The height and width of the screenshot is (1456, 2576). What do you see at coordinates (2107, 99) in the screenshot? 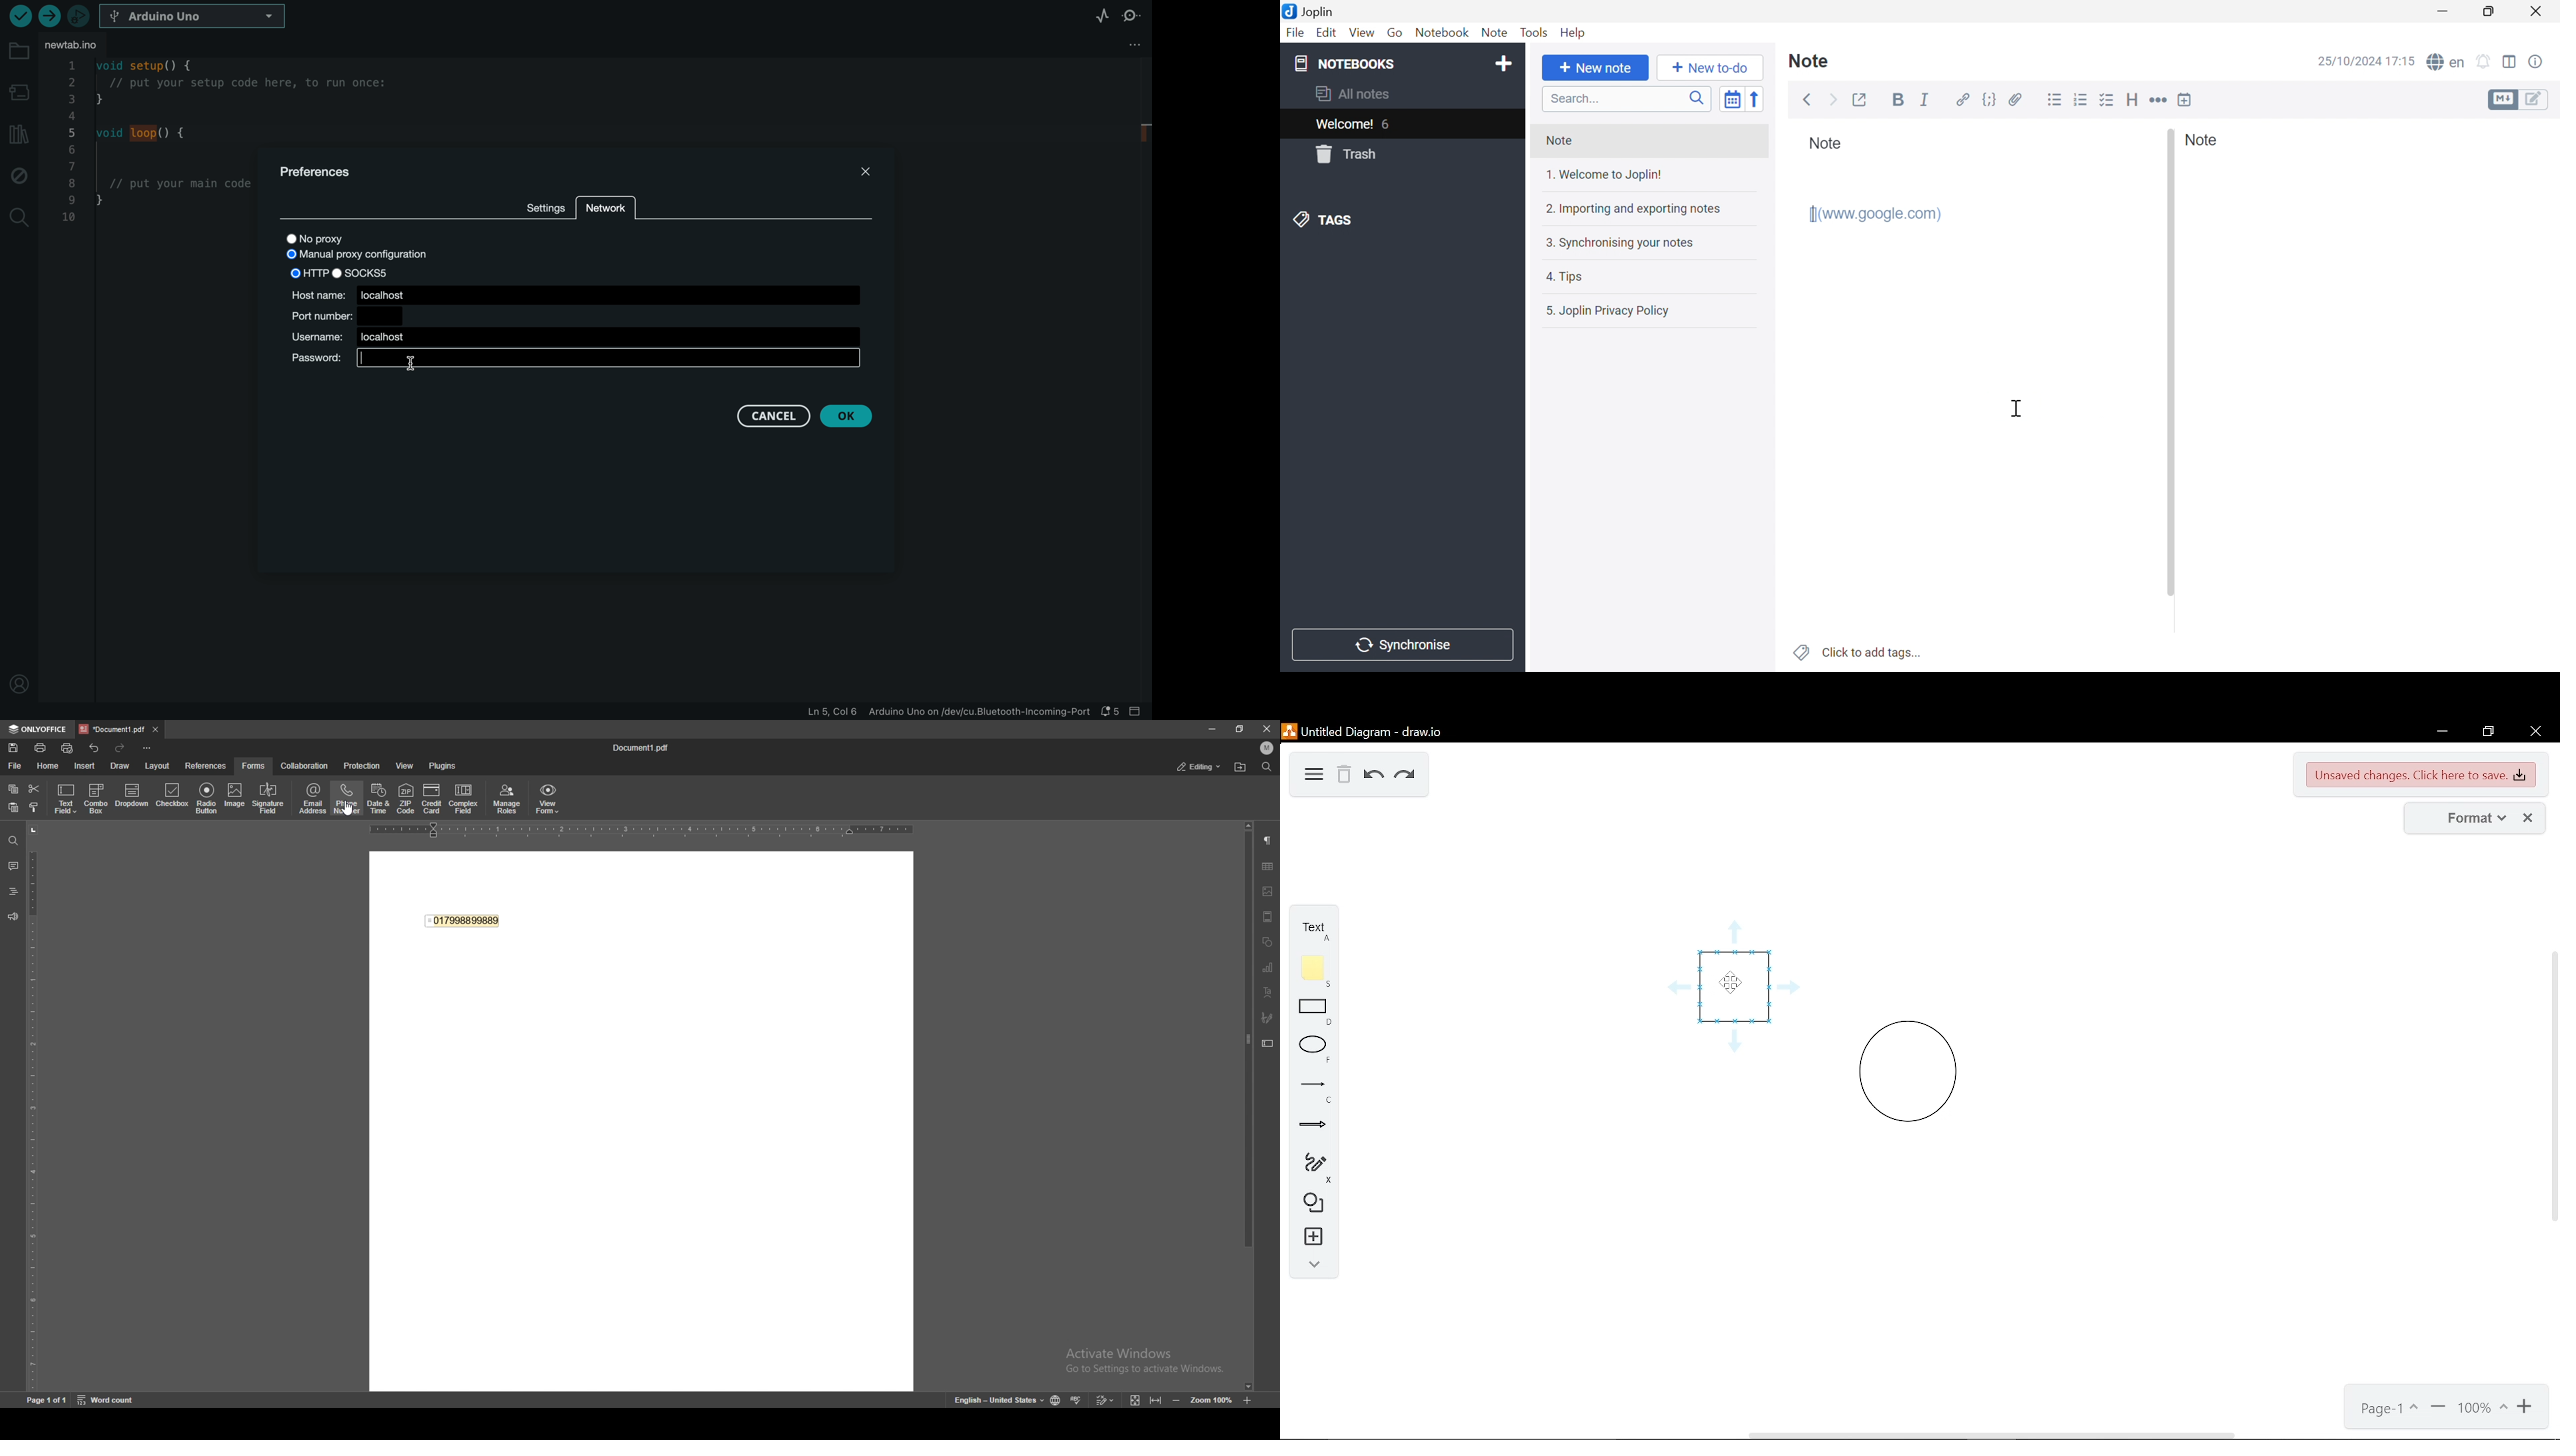
I see `Checkbox` at bounding box center [2107, 99].